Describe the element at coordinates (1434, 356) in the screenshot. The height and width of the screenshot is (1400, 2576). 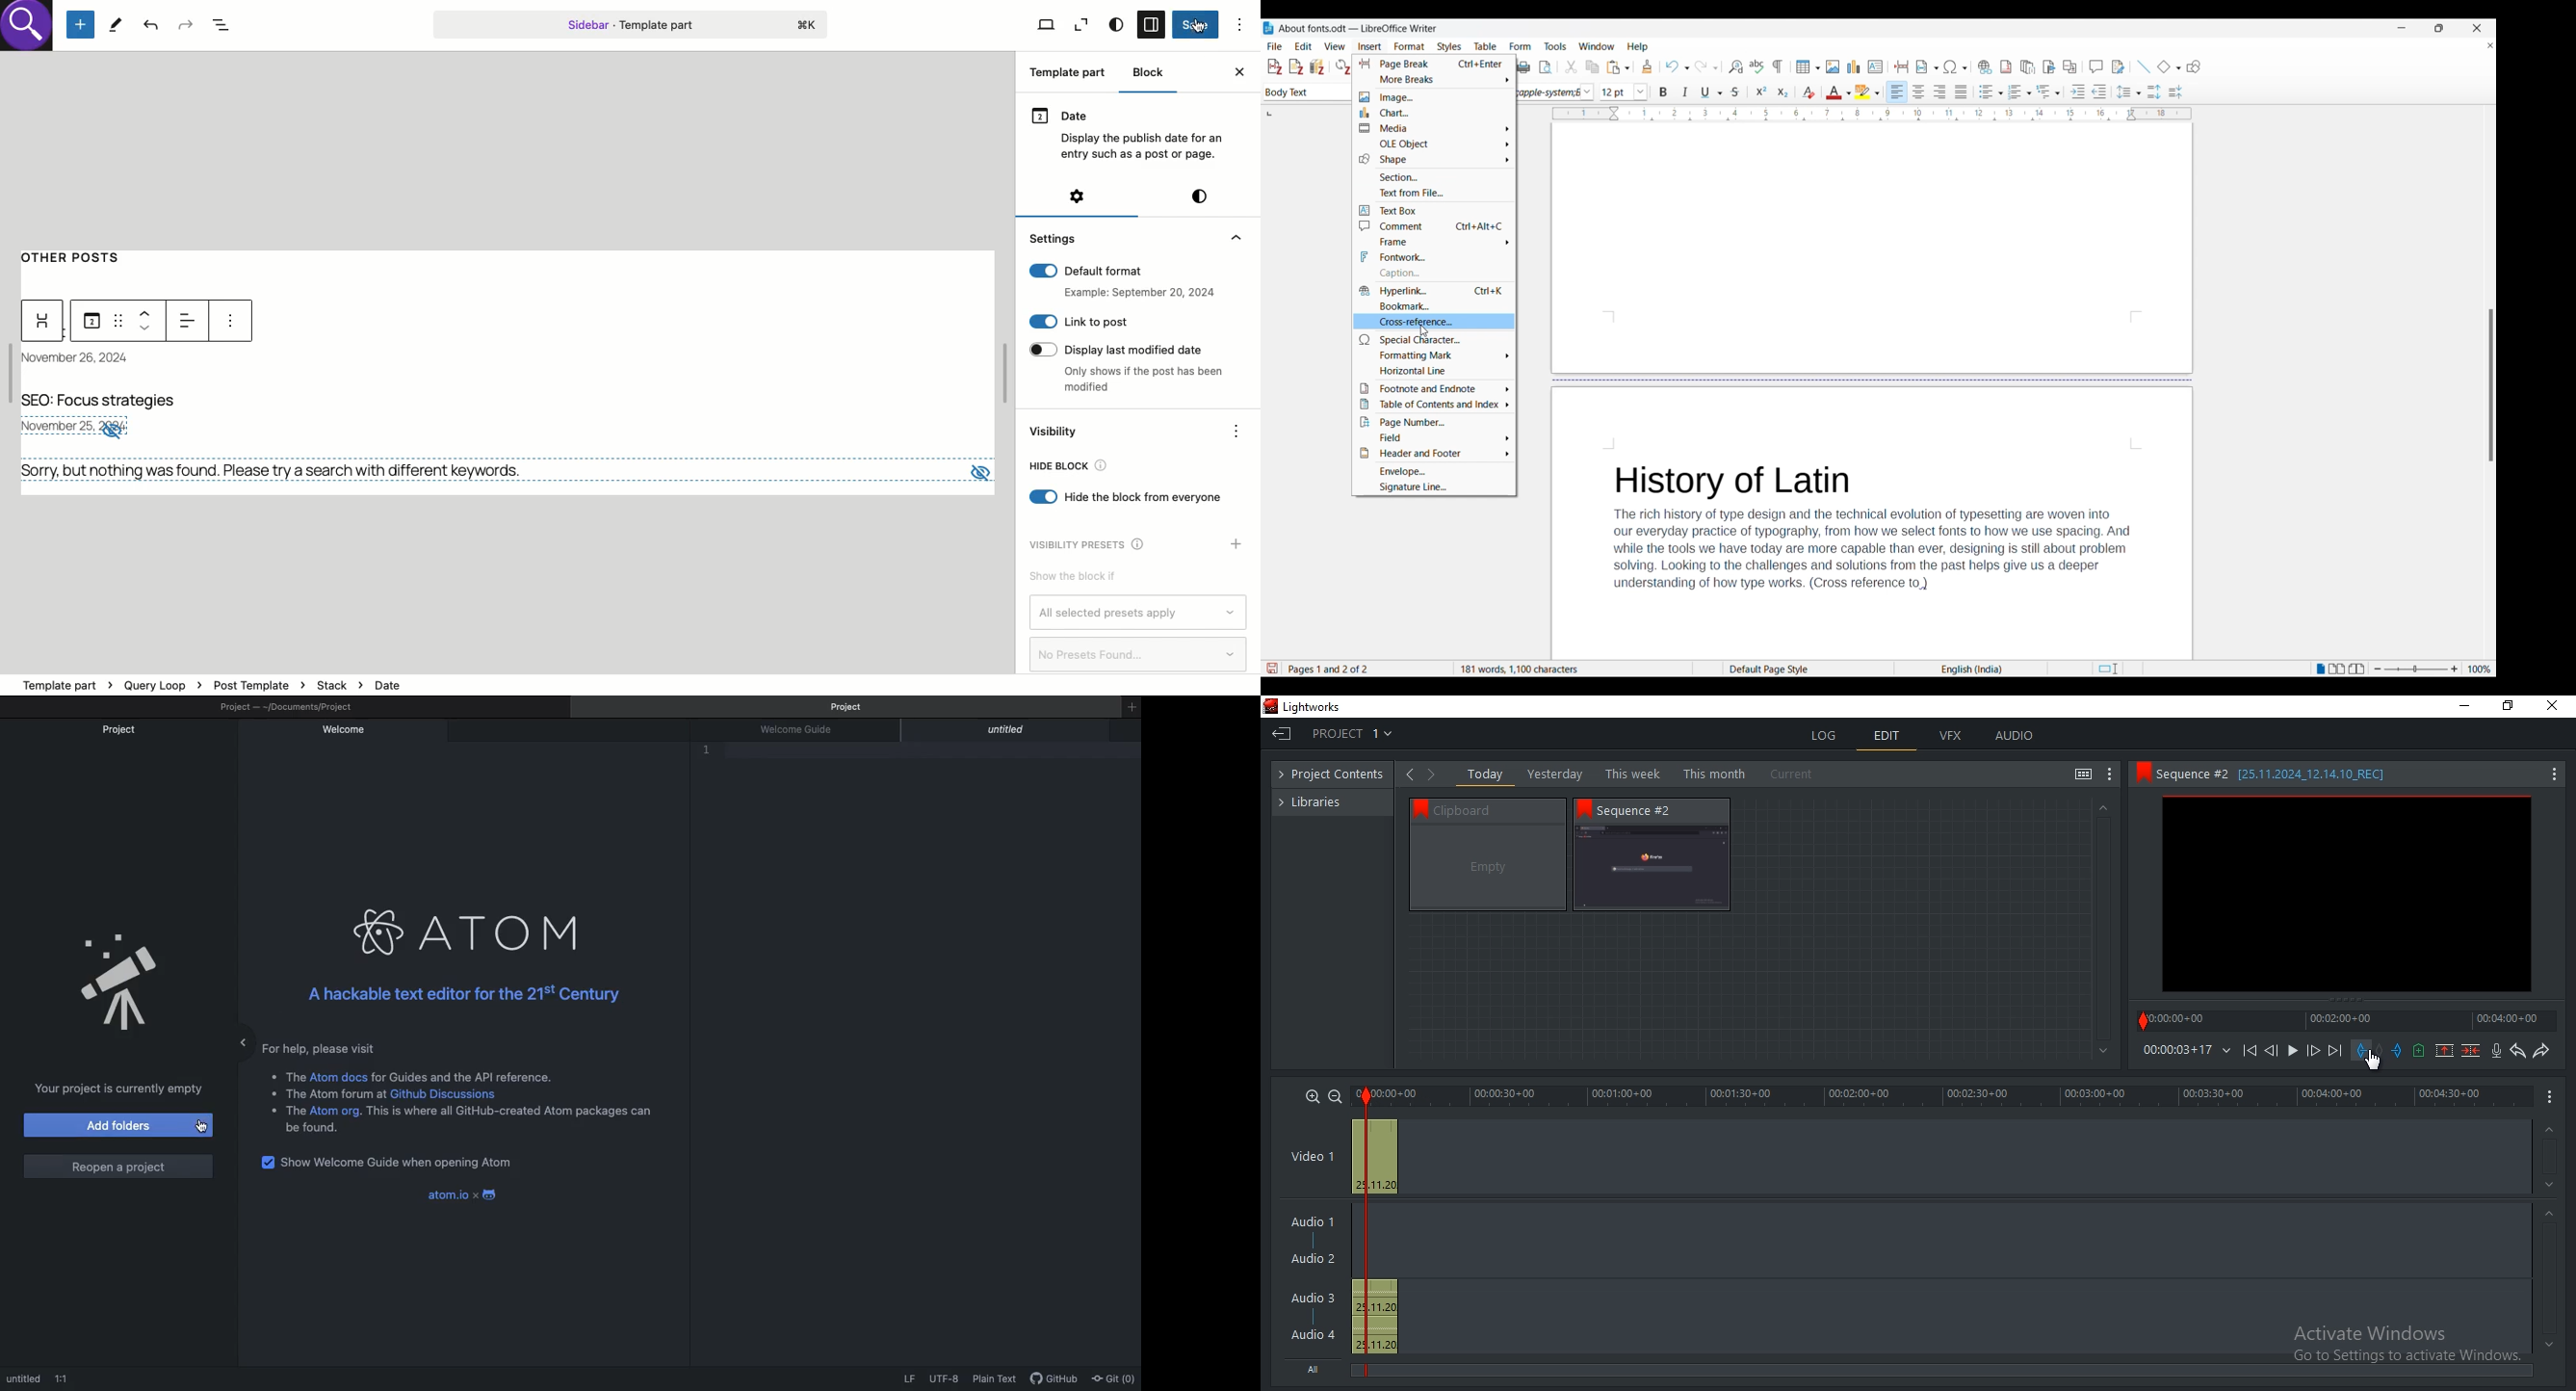
I see `Formatting mark options` at that location.